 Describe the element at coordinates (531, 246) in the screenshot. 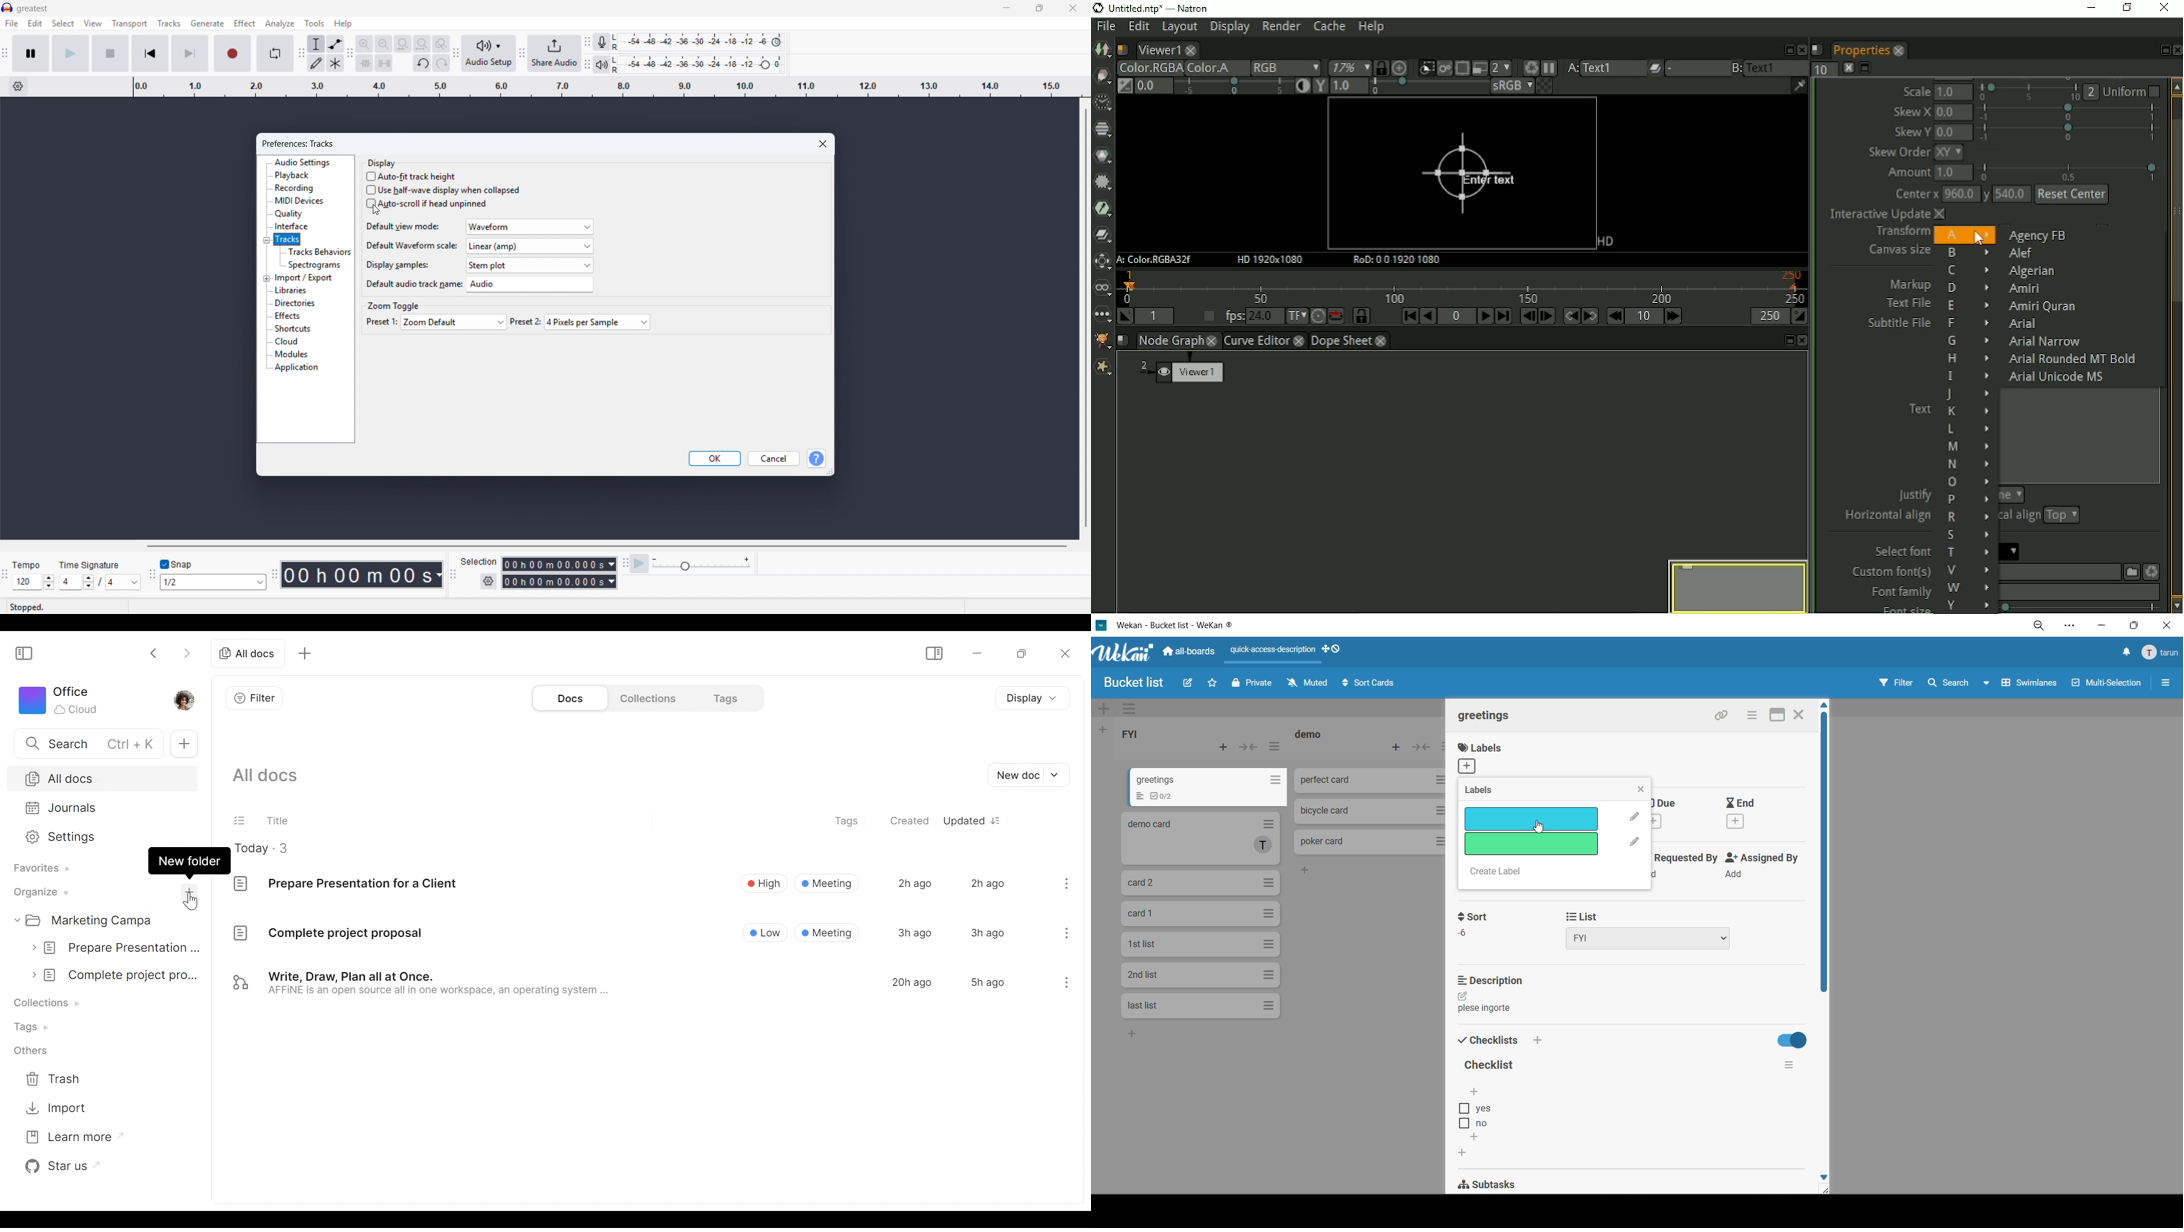

I see `Default waveform scale ` at that location.